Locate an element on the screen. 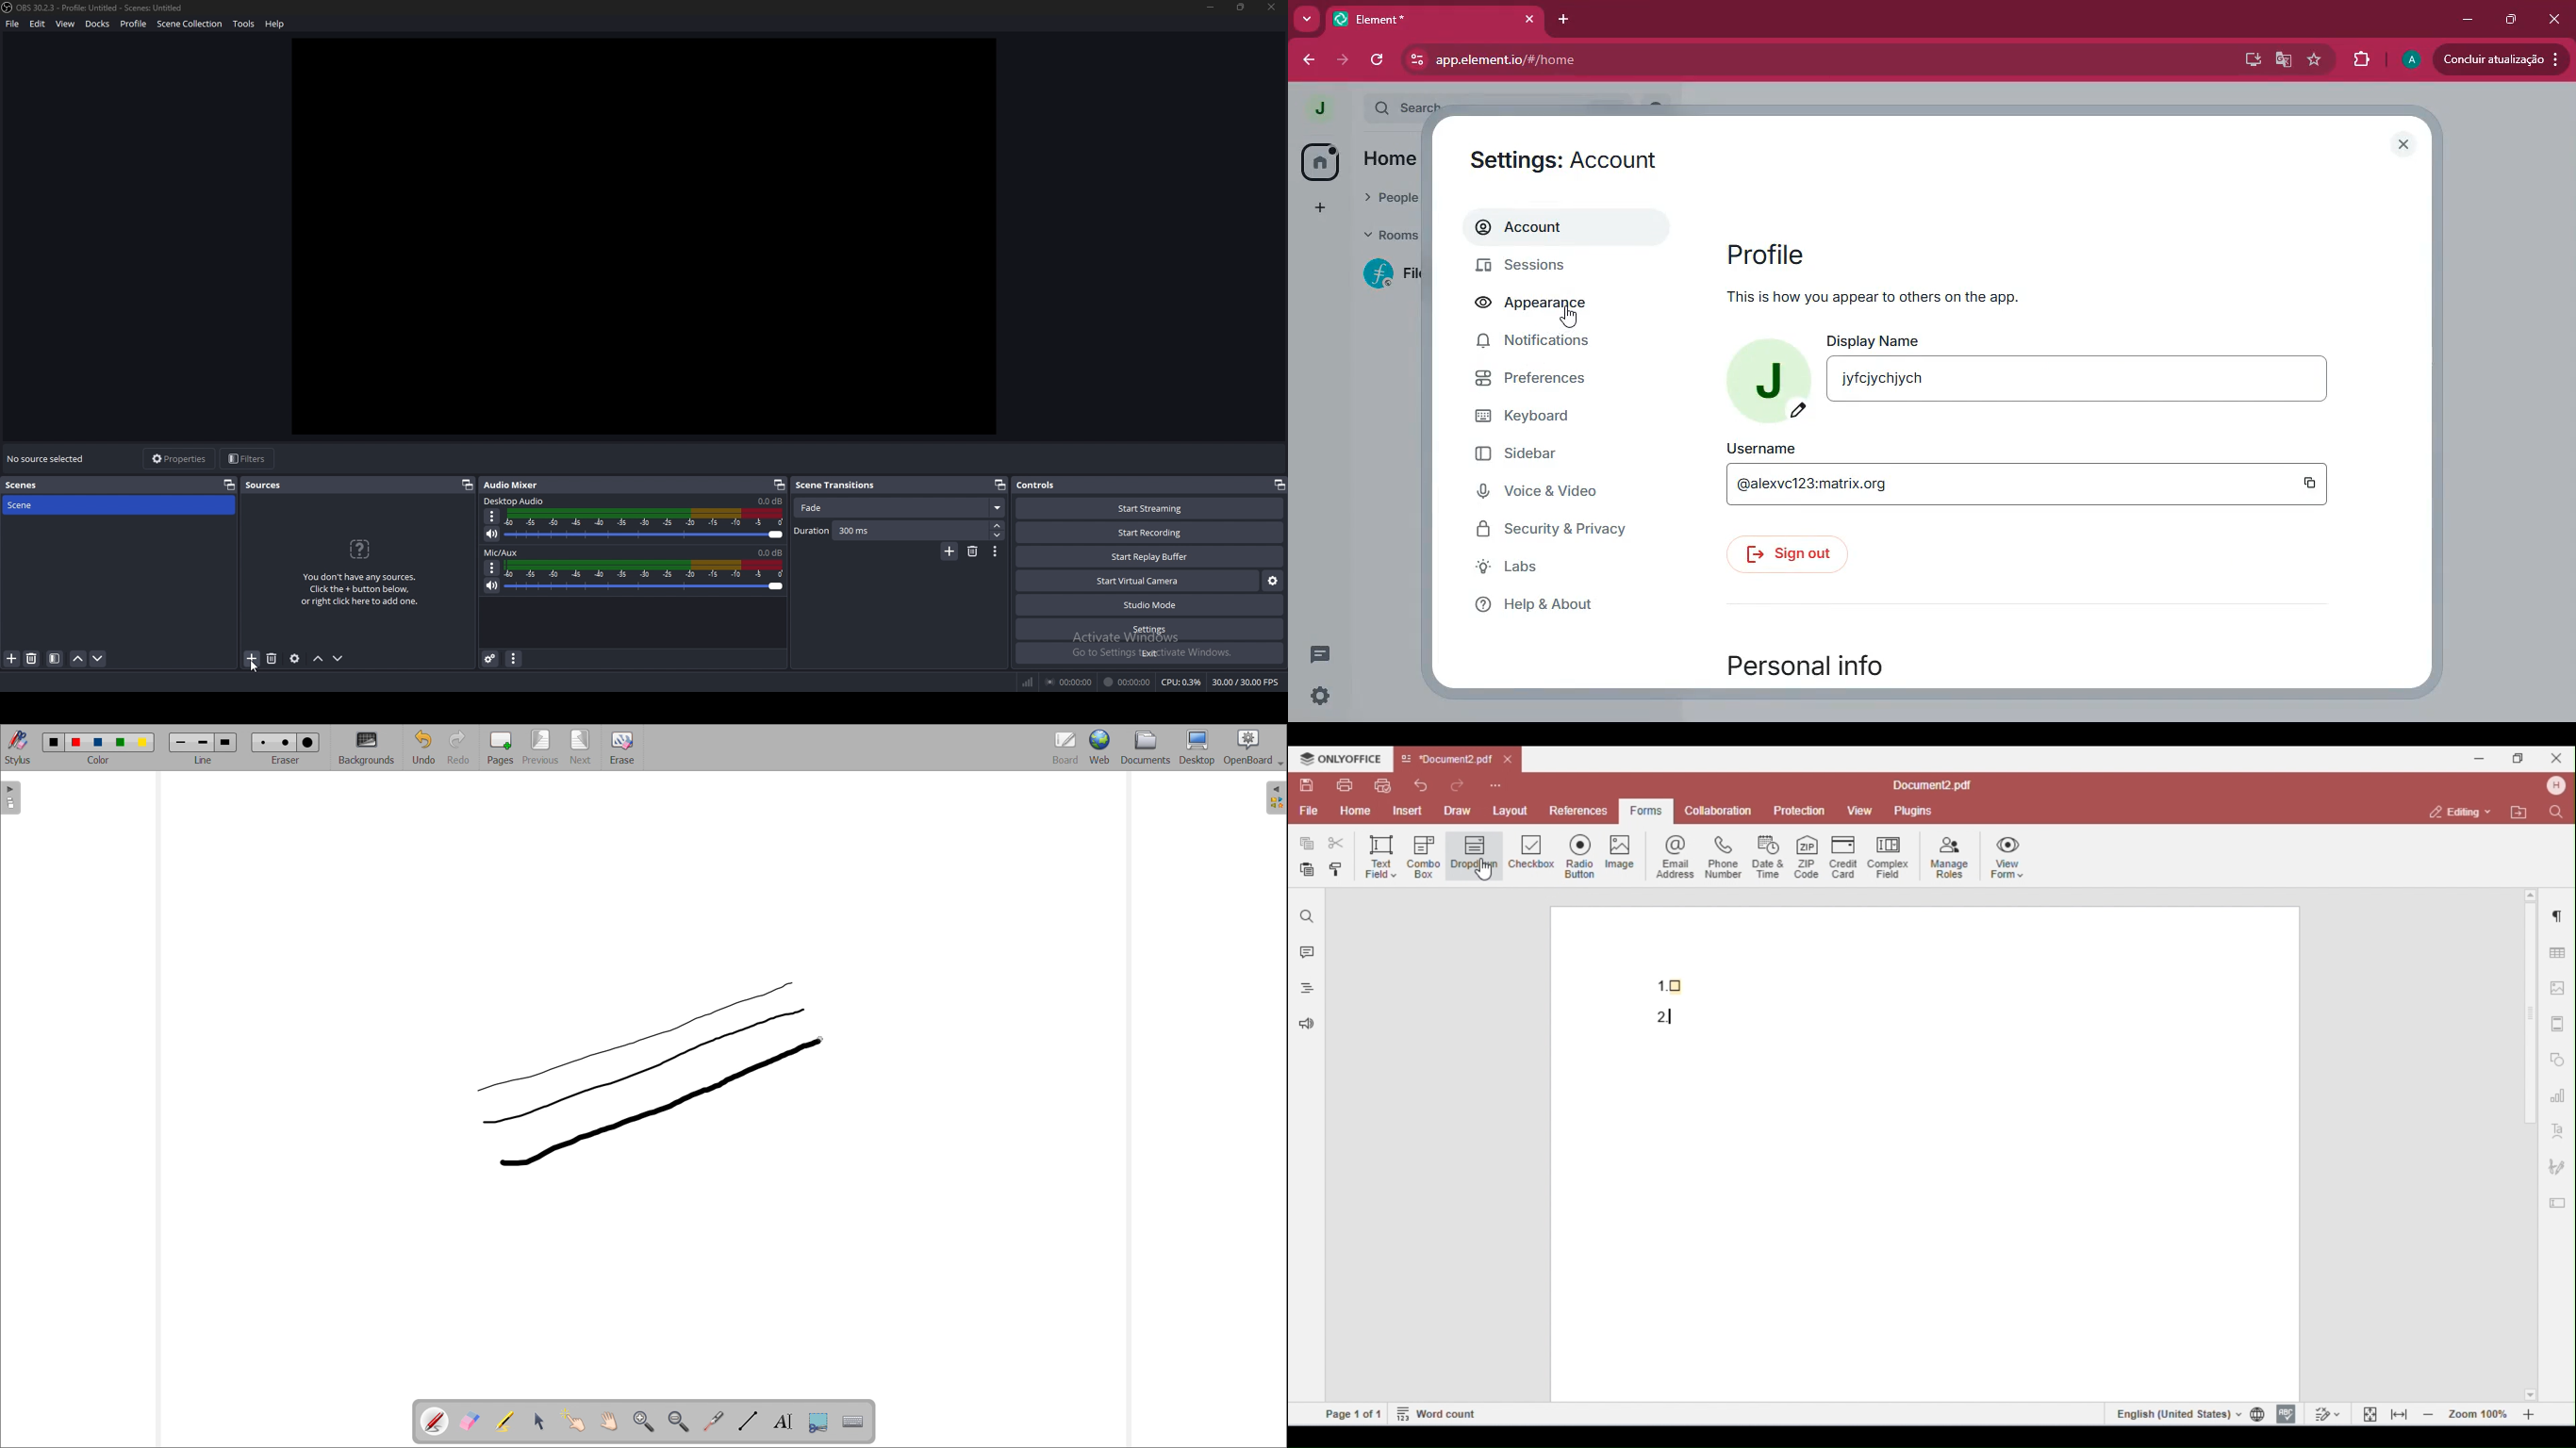 Image resolution: width=2576 pixels, height=1456 pixels. duration is located at coordinates (890, 531).